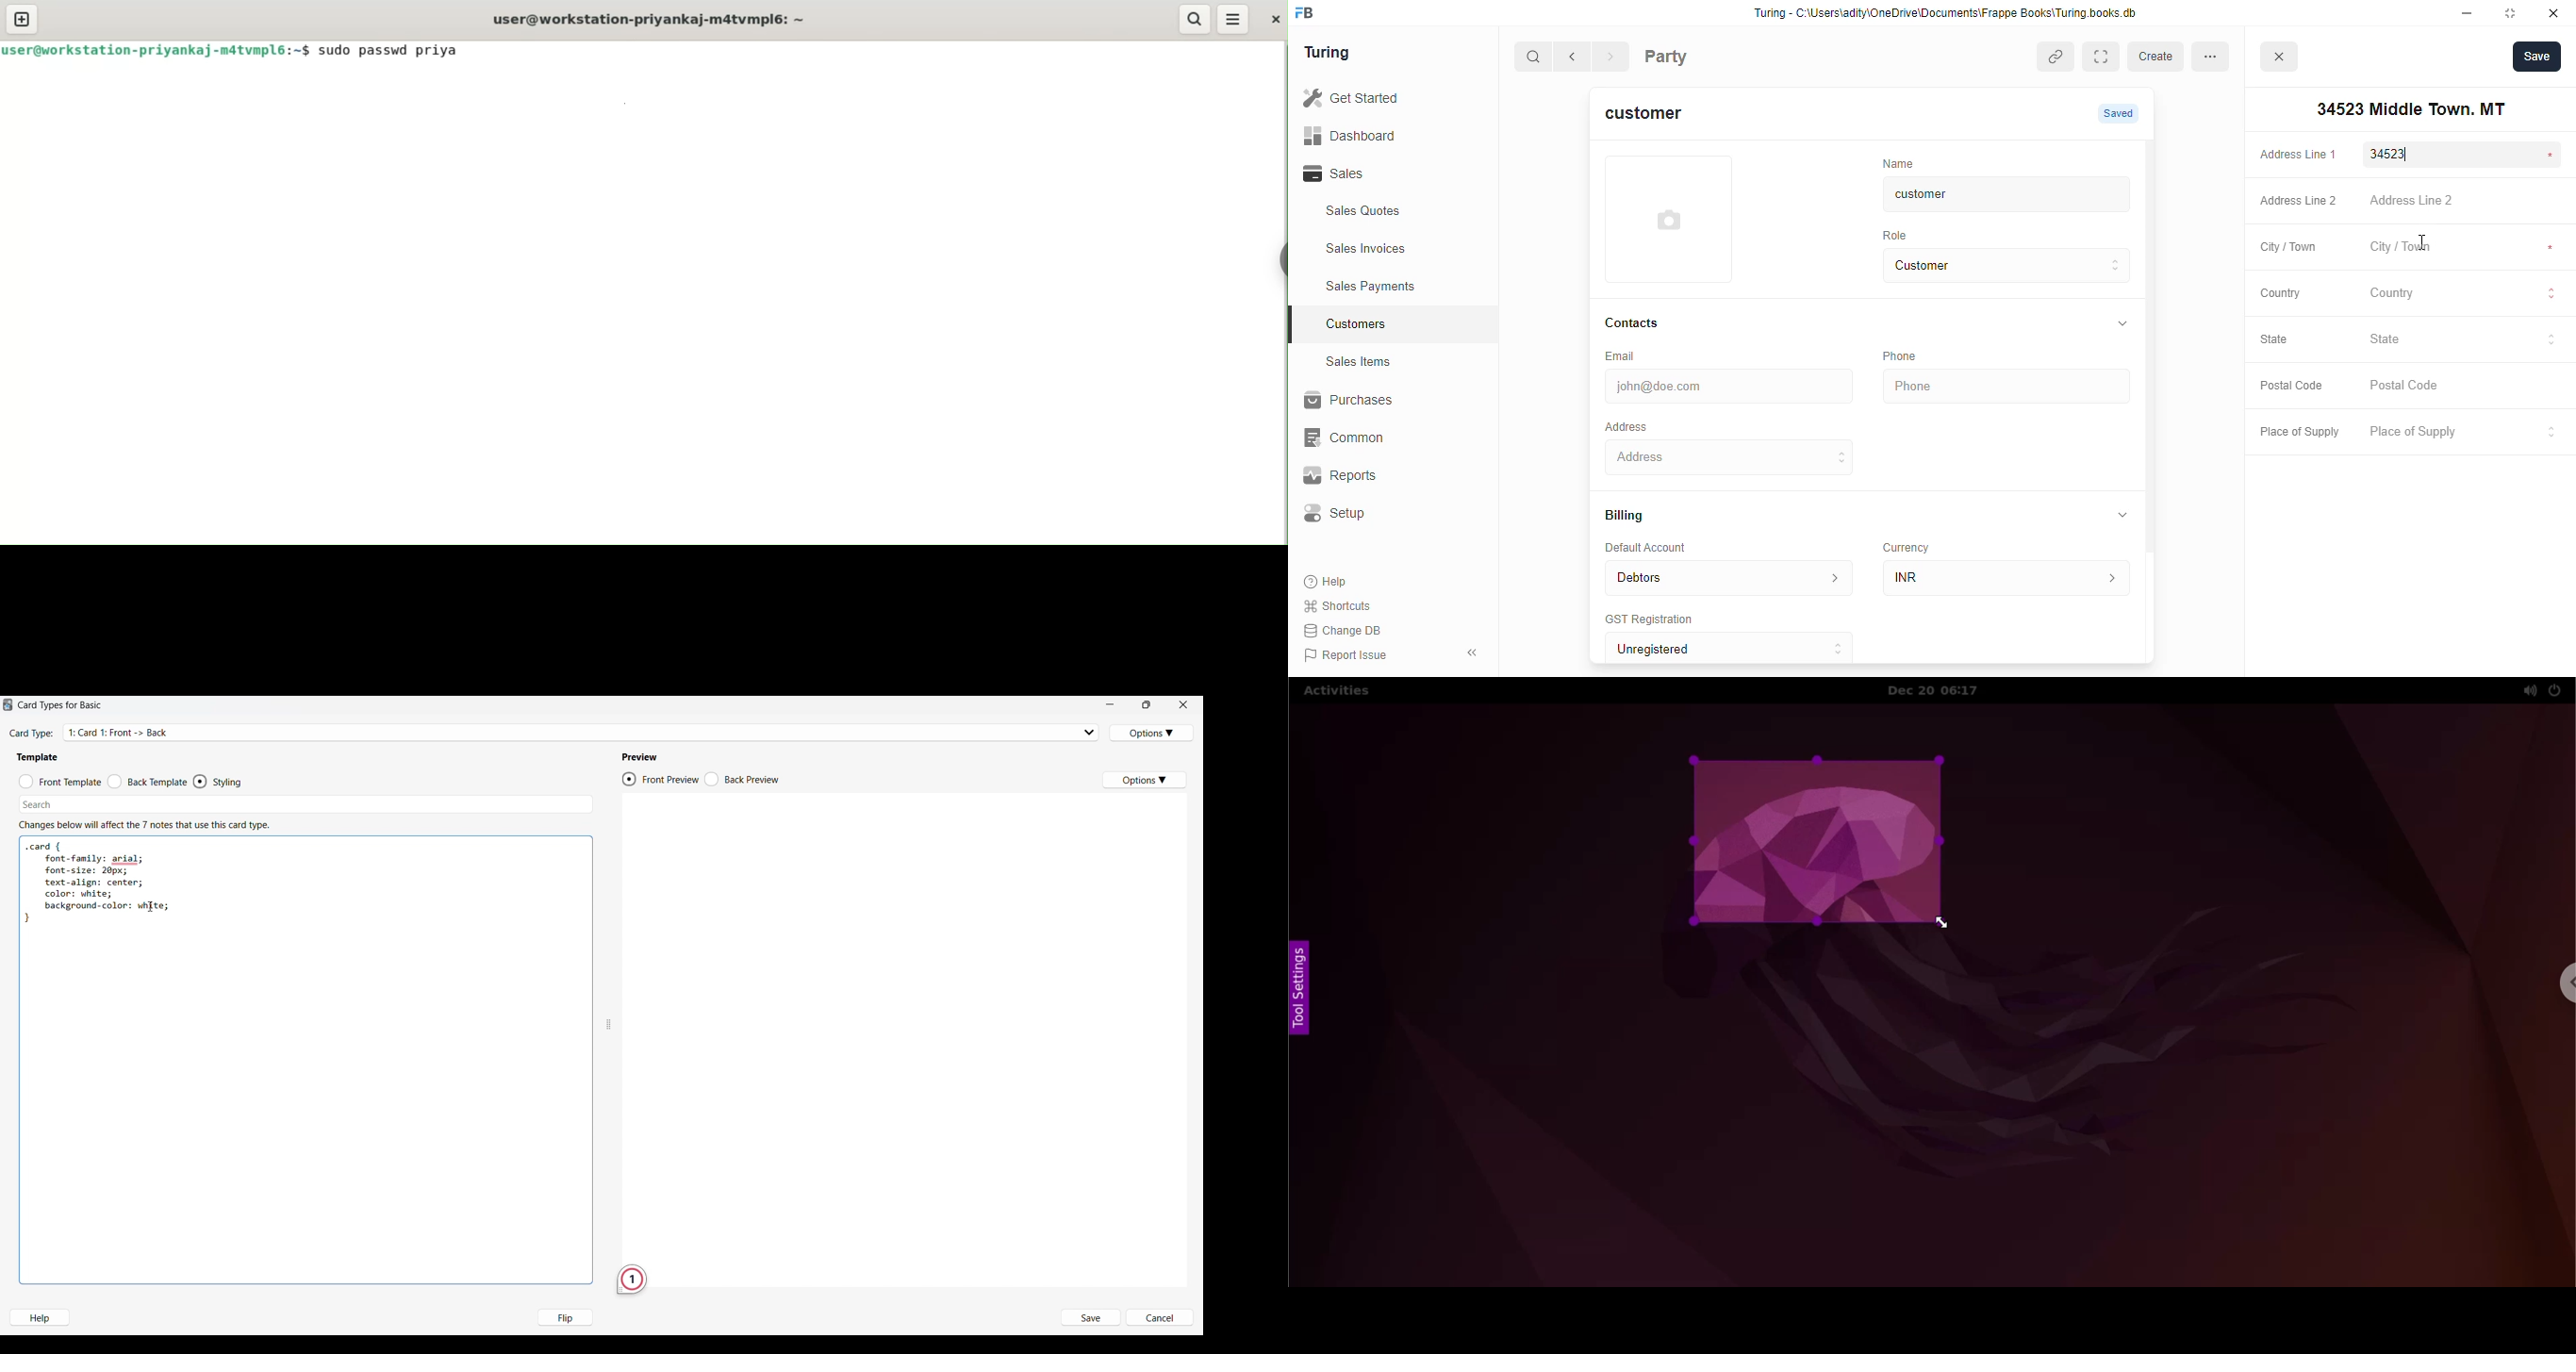 Image resolution: width=2576 pixels, height=1372 pixels. I want to click on Place of Supply, so click(2295, 433).